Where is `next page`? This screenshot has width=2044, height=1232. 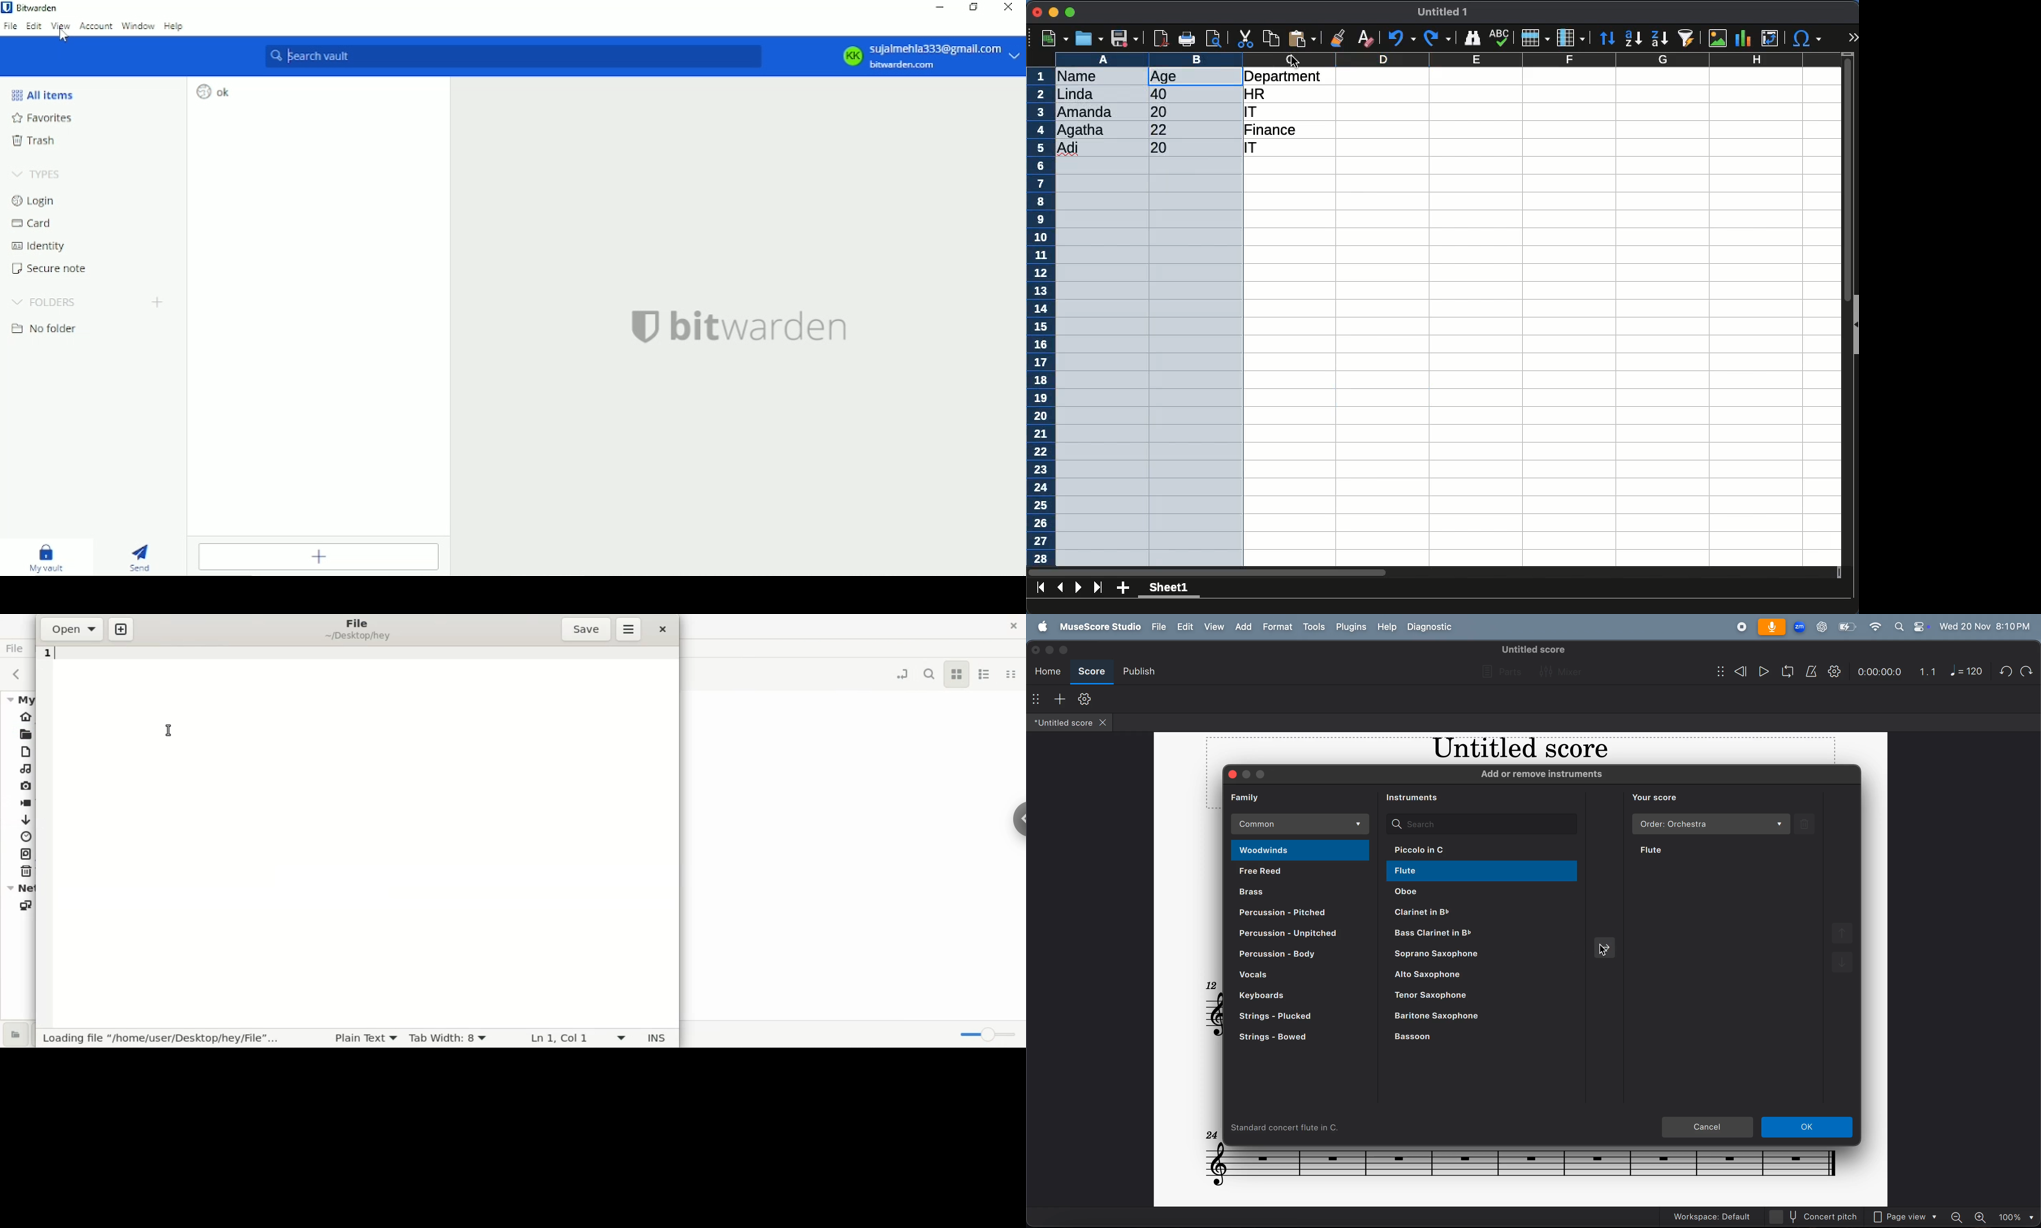
next page is located at coordinates (1079, 587).